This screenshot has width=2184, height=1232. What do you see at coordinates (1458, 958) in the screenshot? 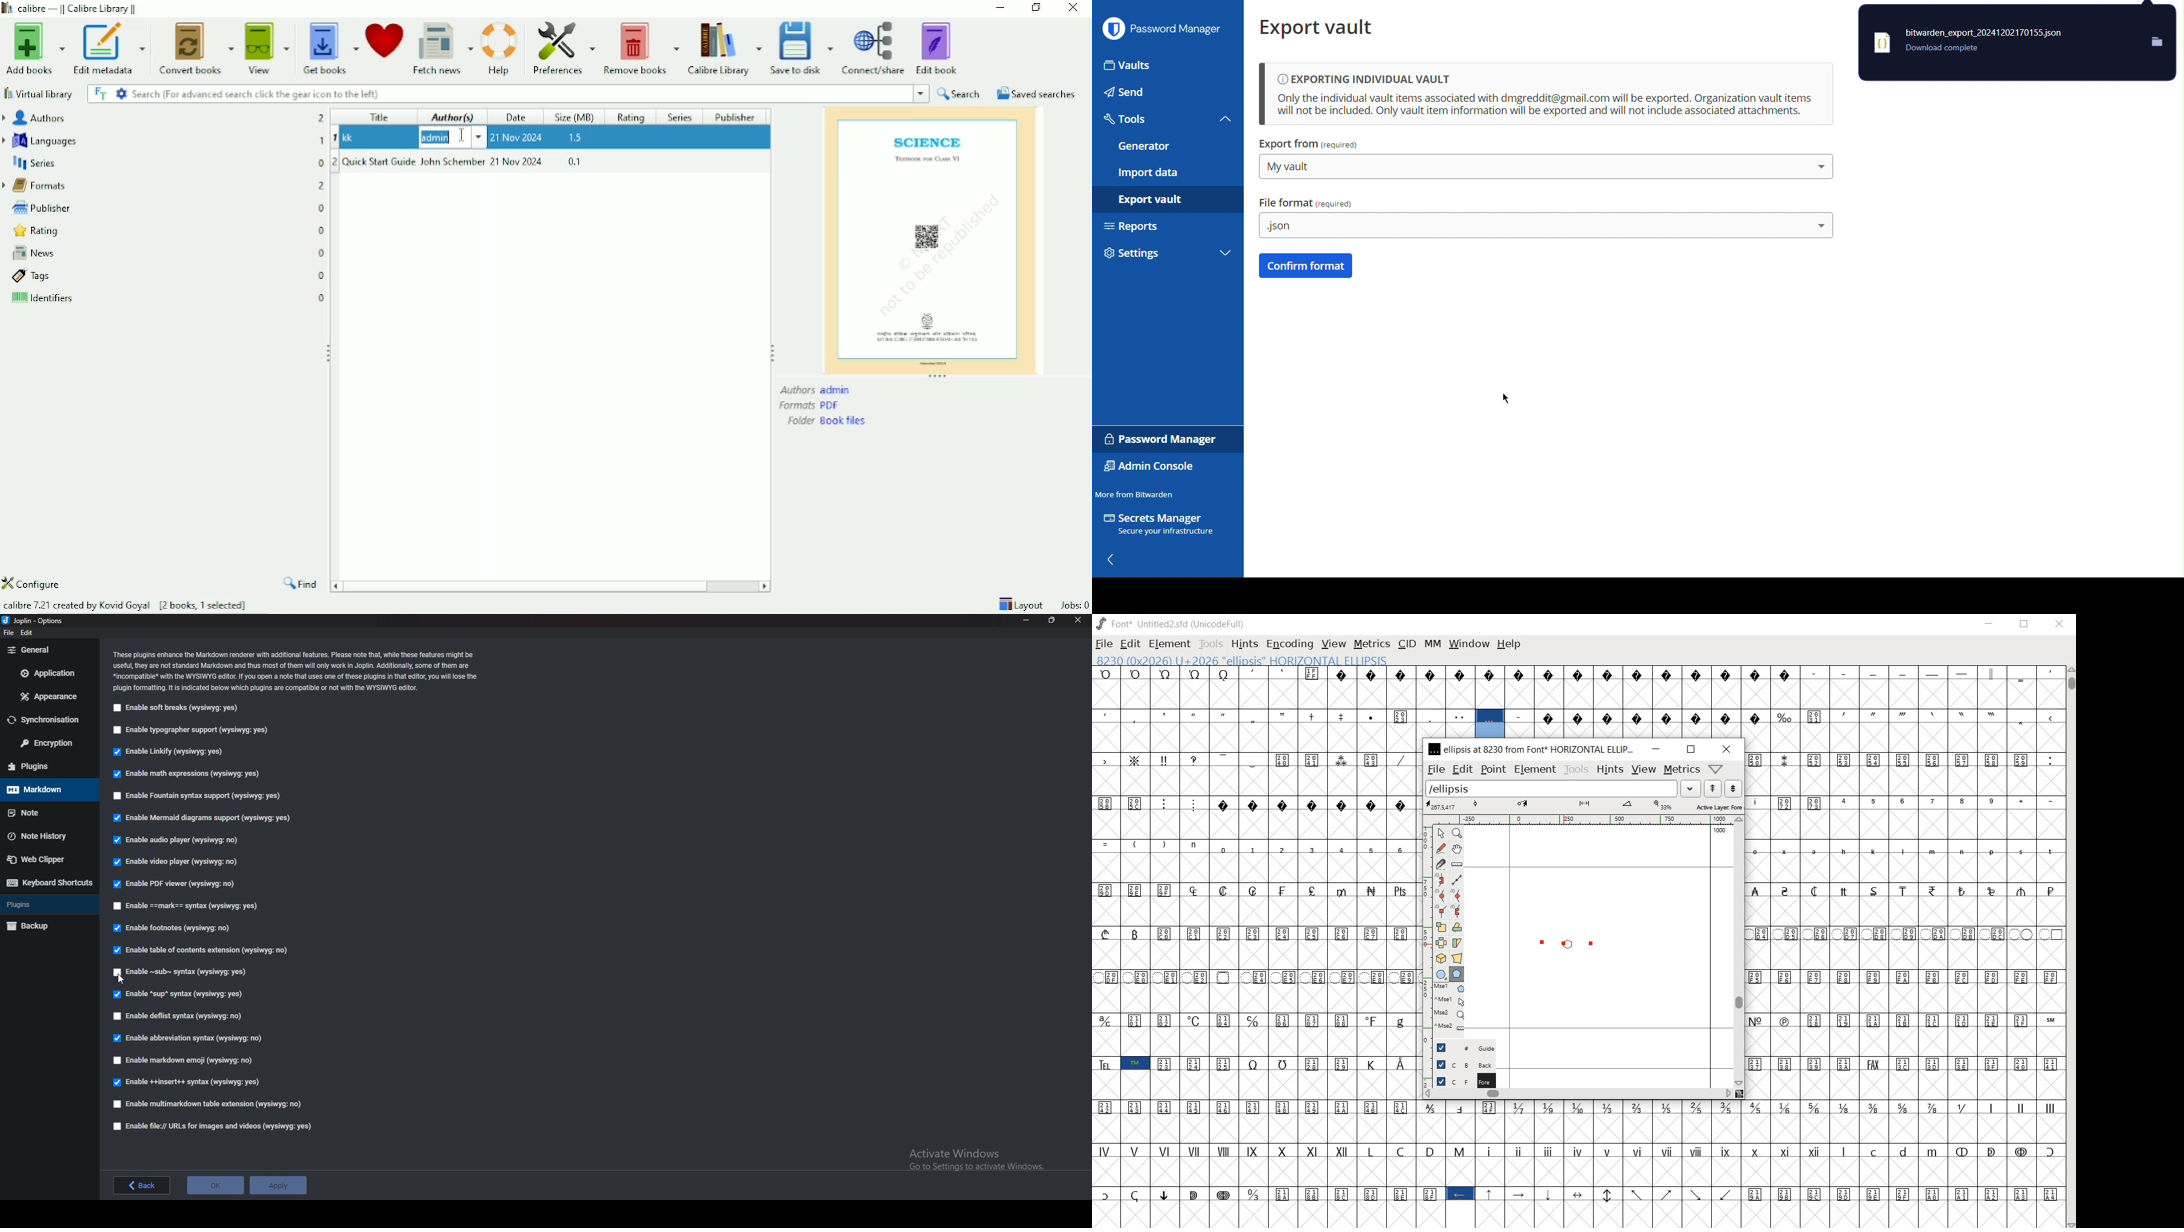
I see `perform a perspective transformation on the selection` at bounding box center [1458, 958].